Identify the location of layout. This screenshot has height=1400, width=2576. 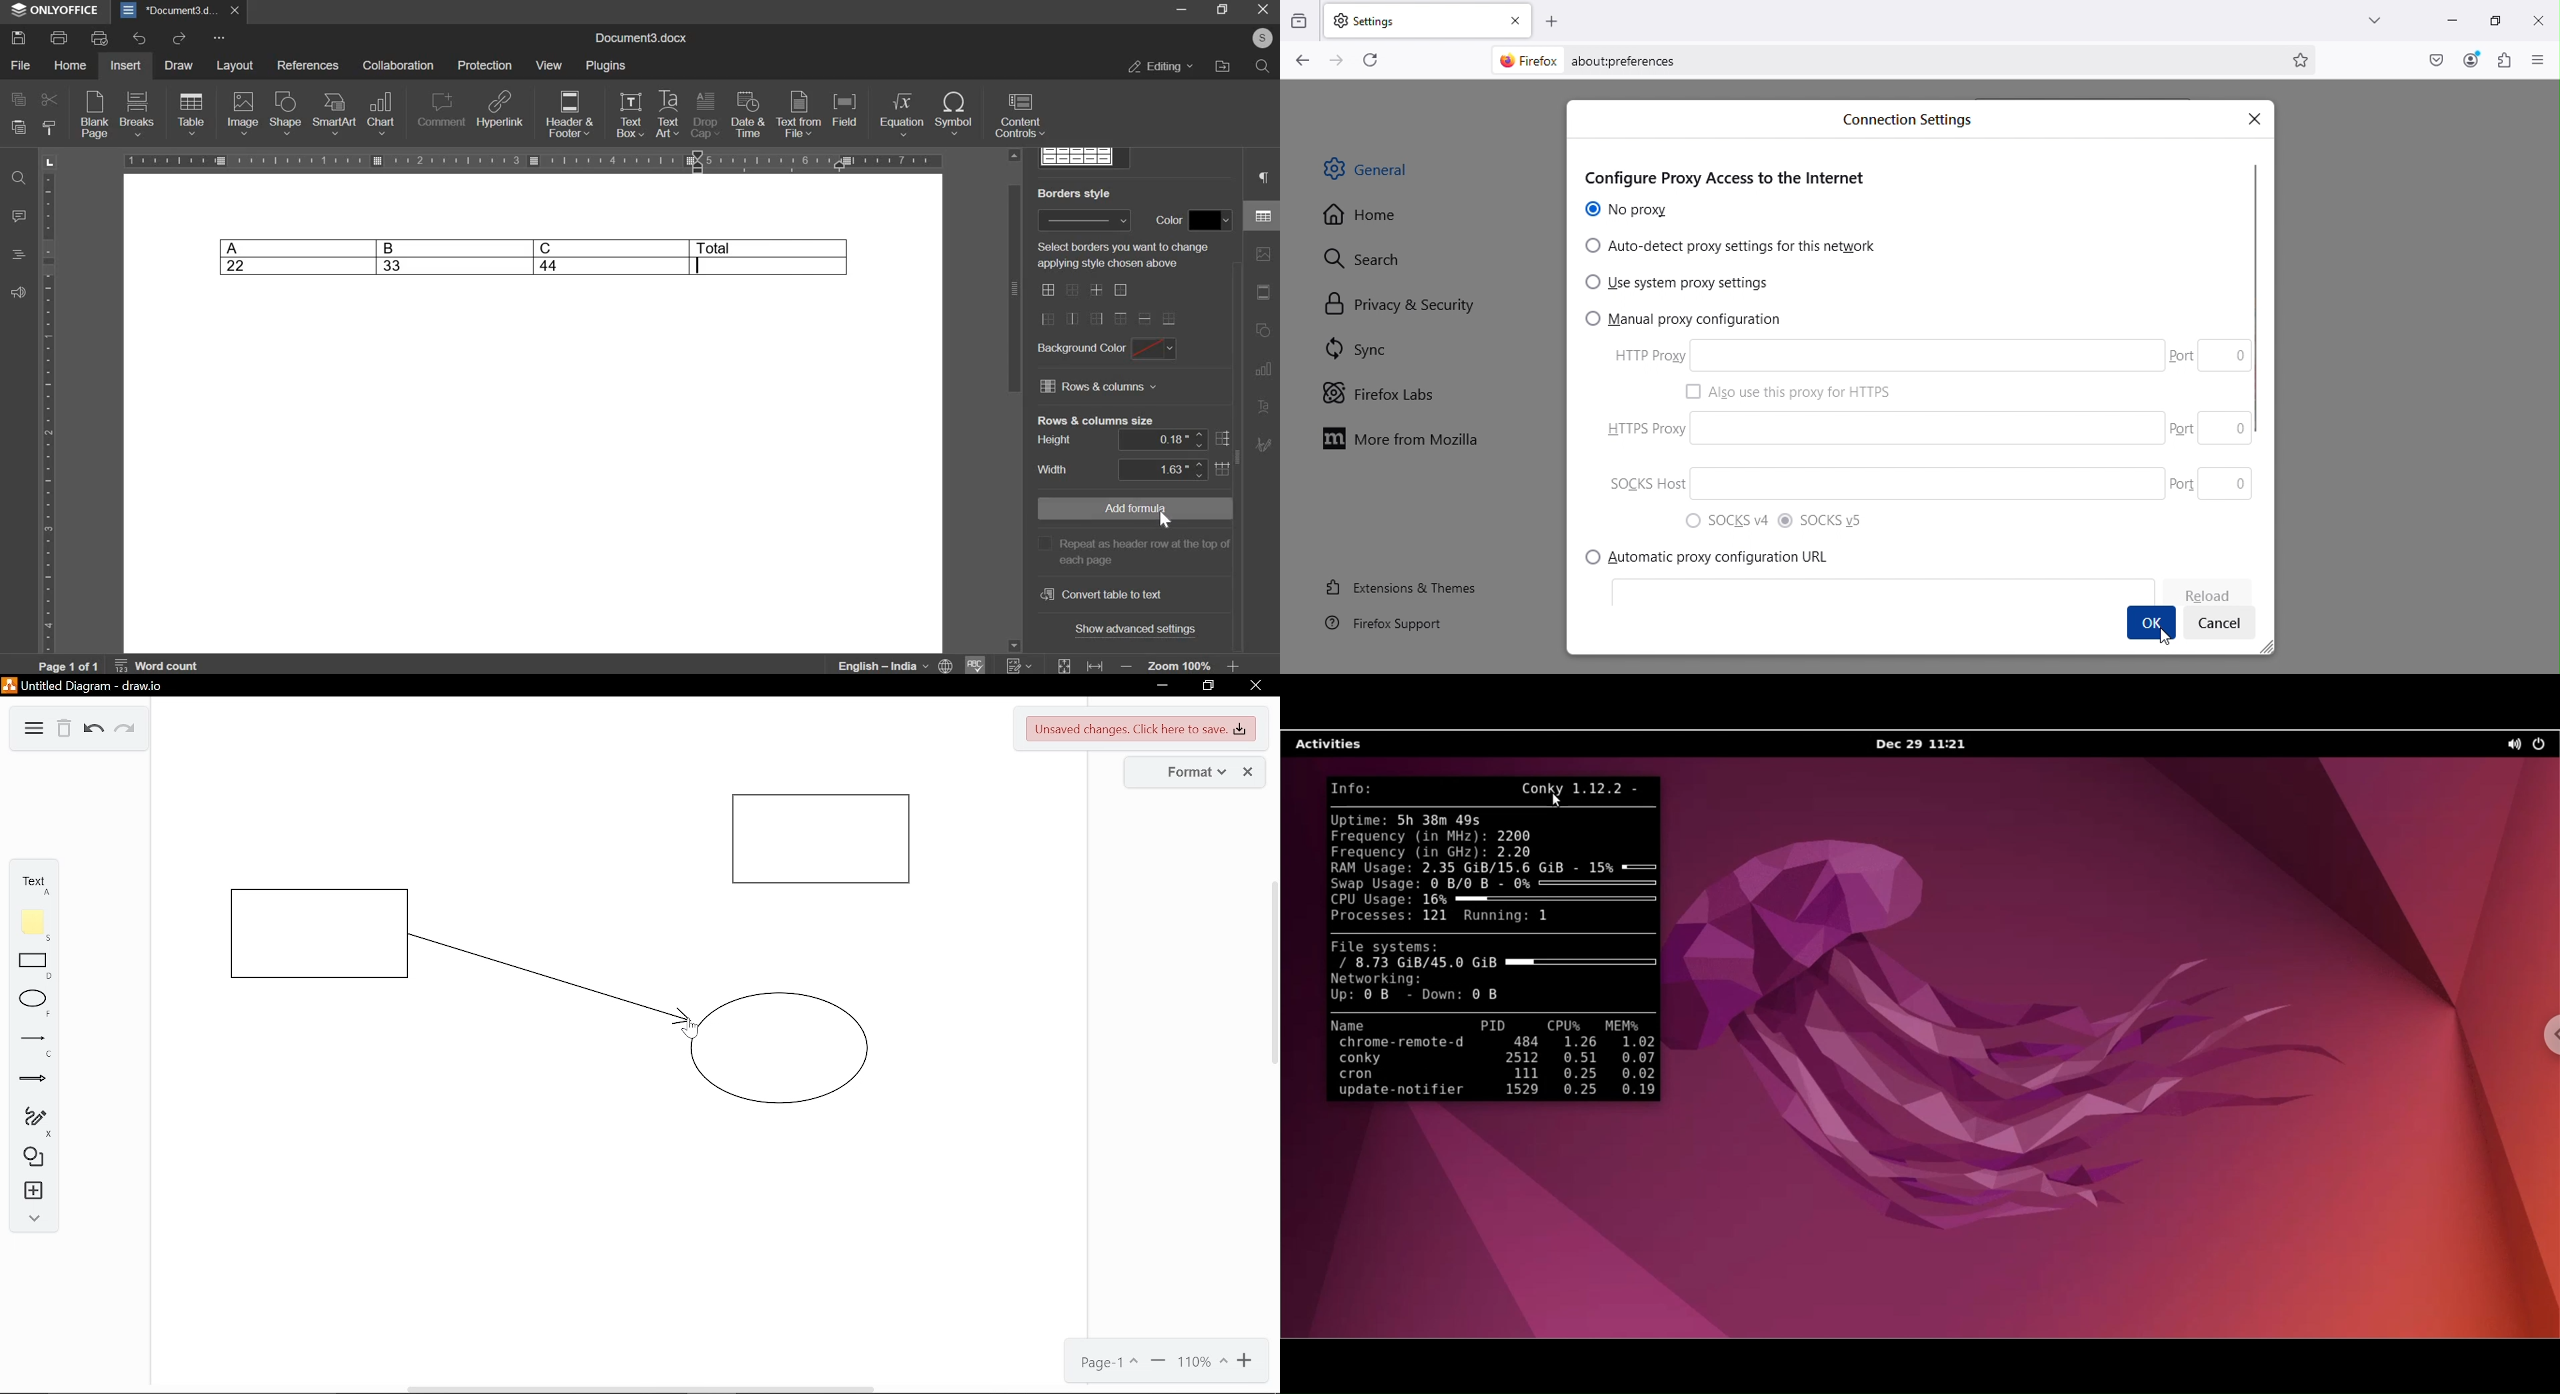
(237, 65).